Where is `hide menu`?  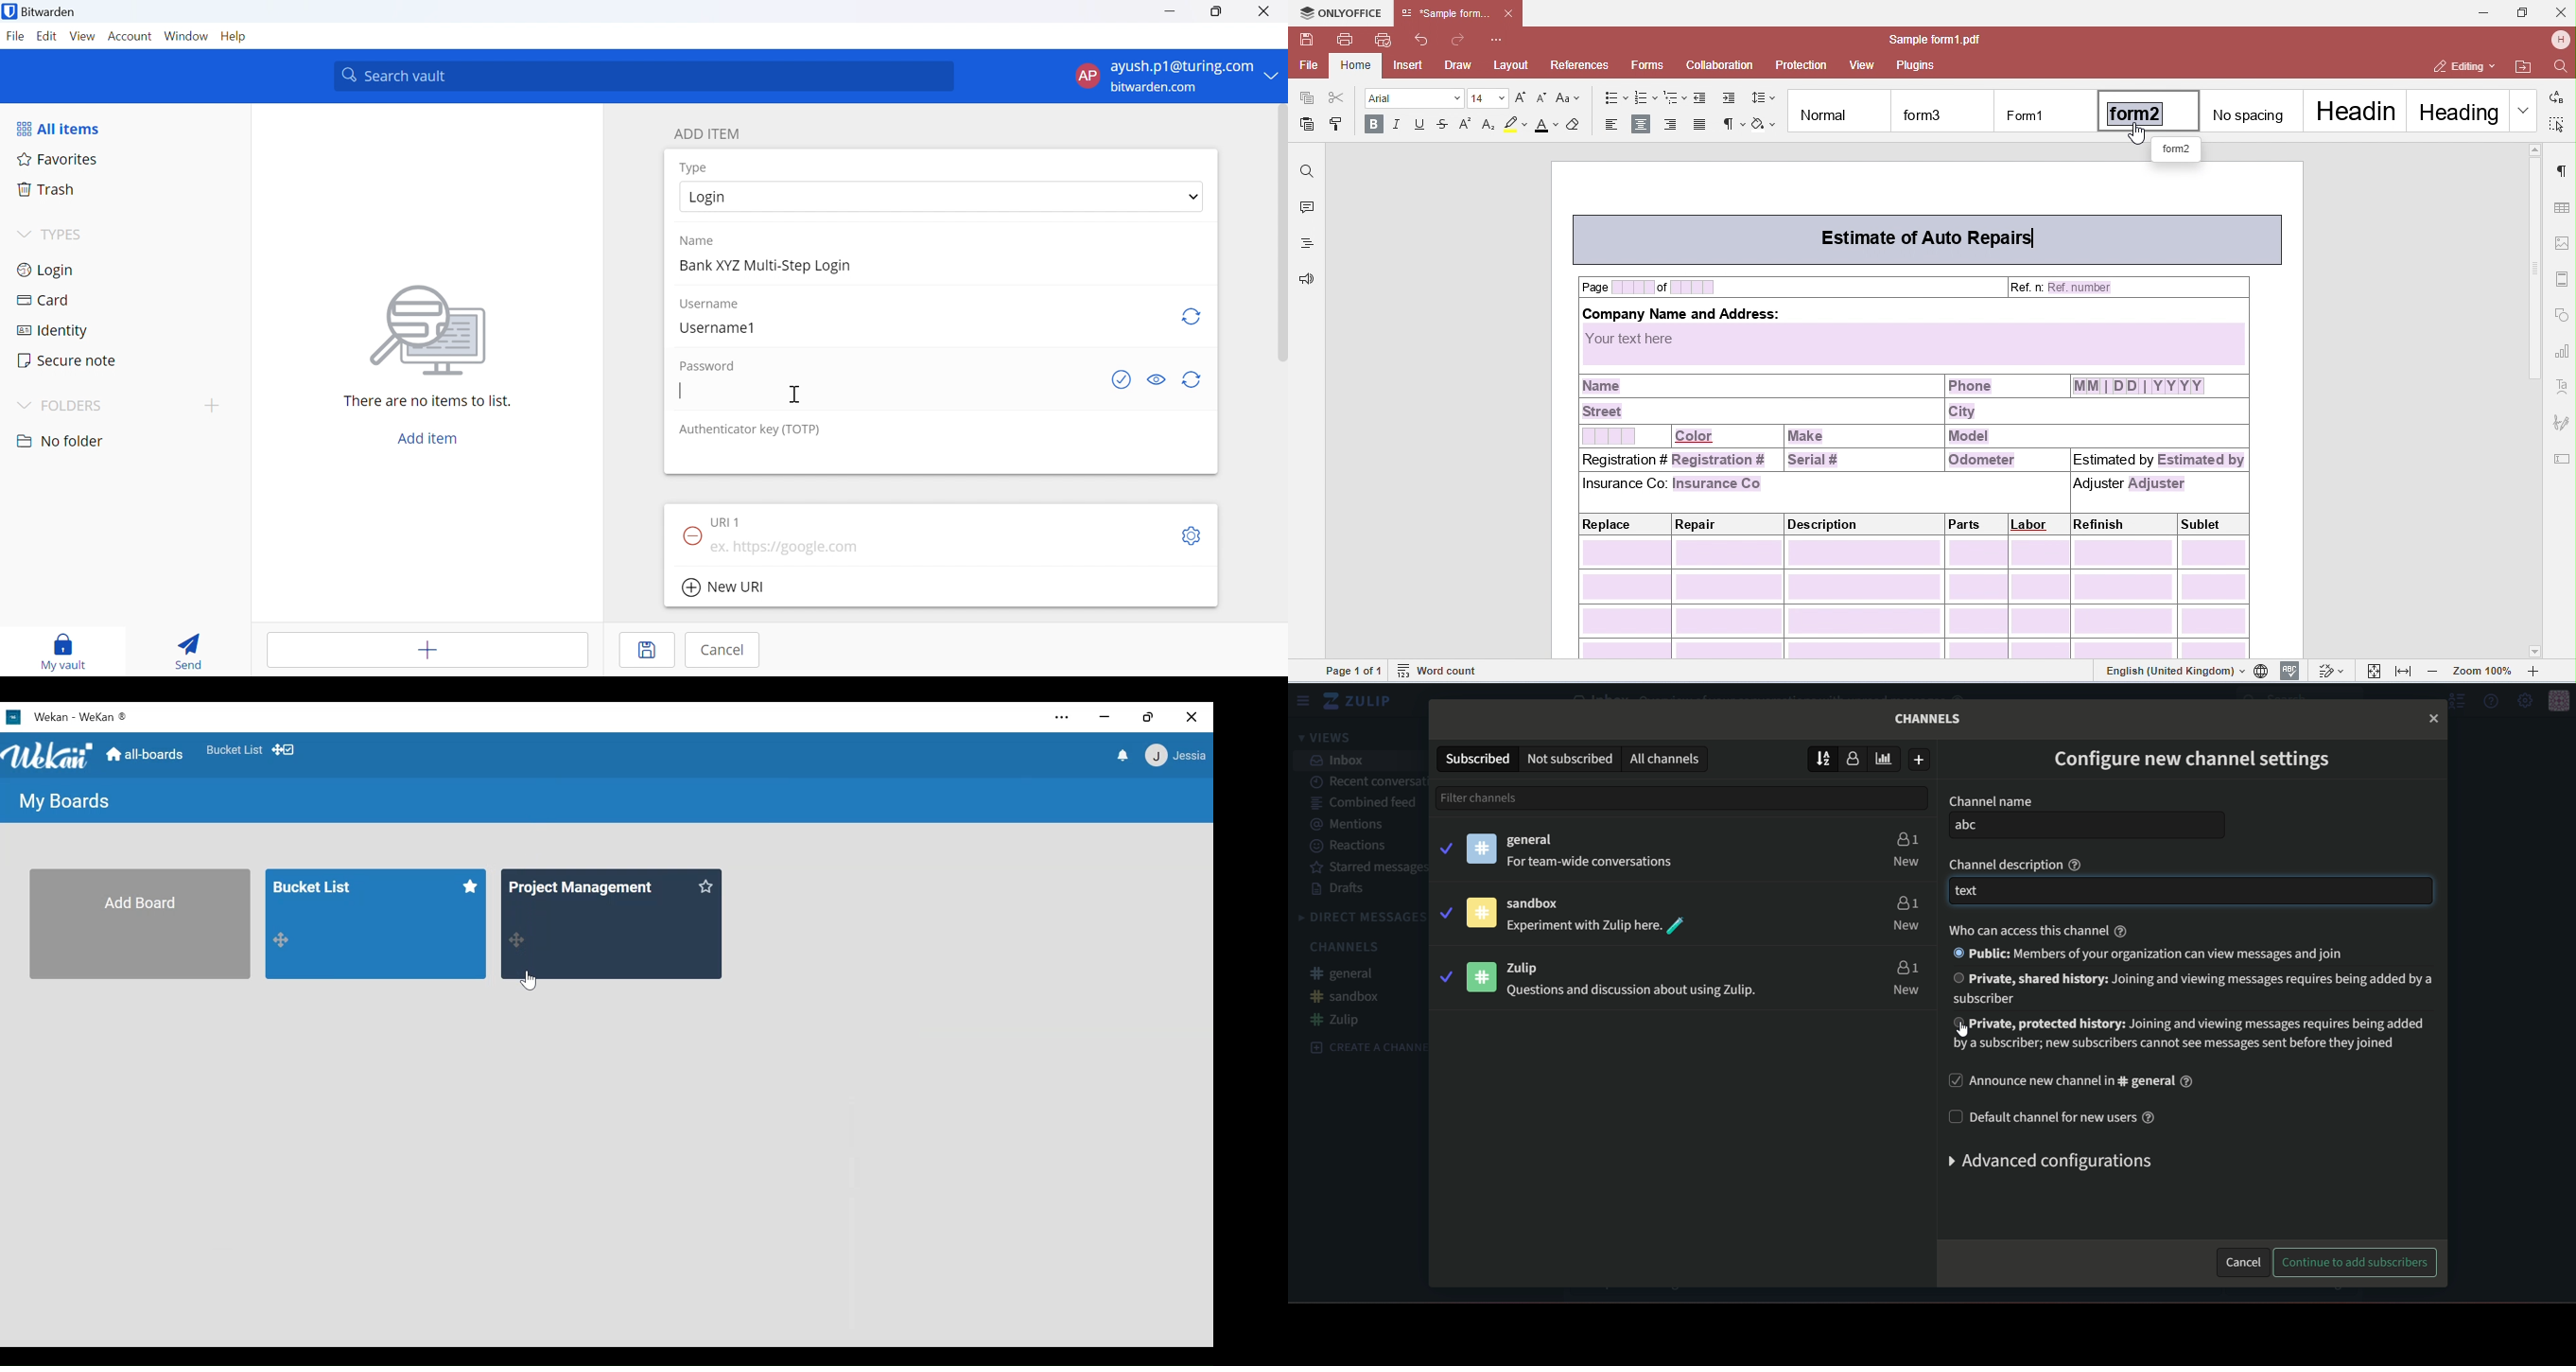
hide menu is located at coordinates (2455, 701).